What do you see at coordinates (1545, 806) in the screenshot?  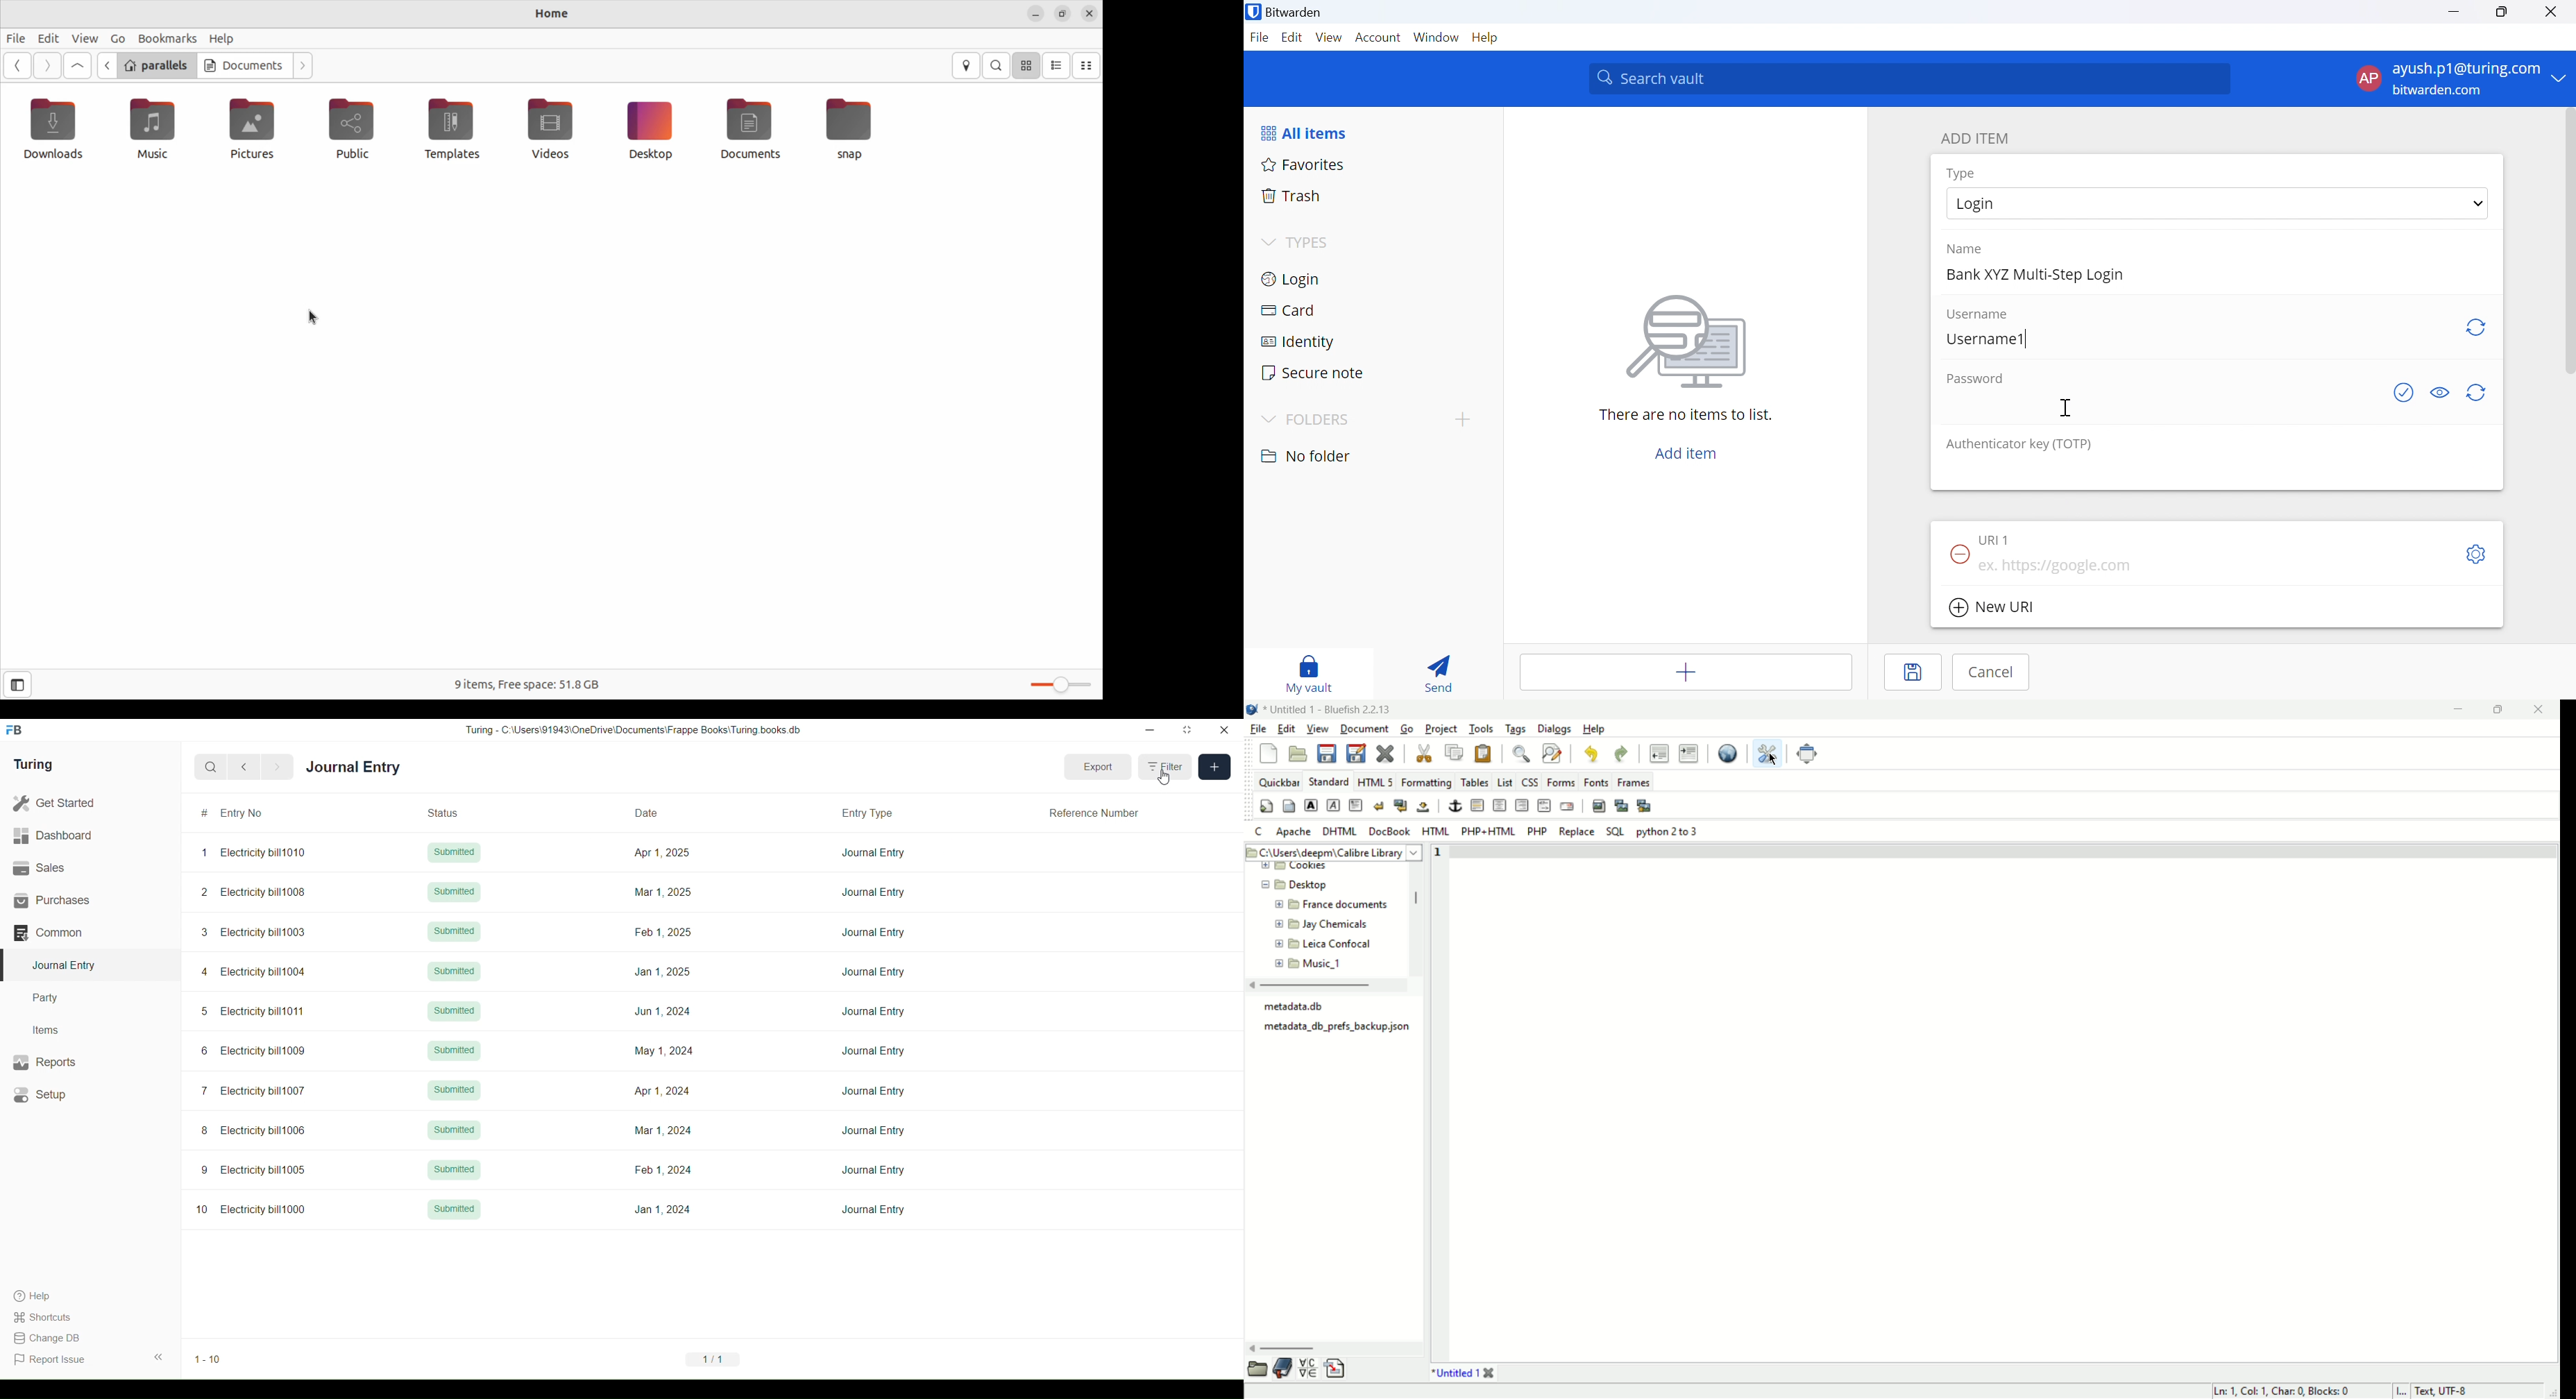 I see `html comment` at bounding box center [1545, 806].